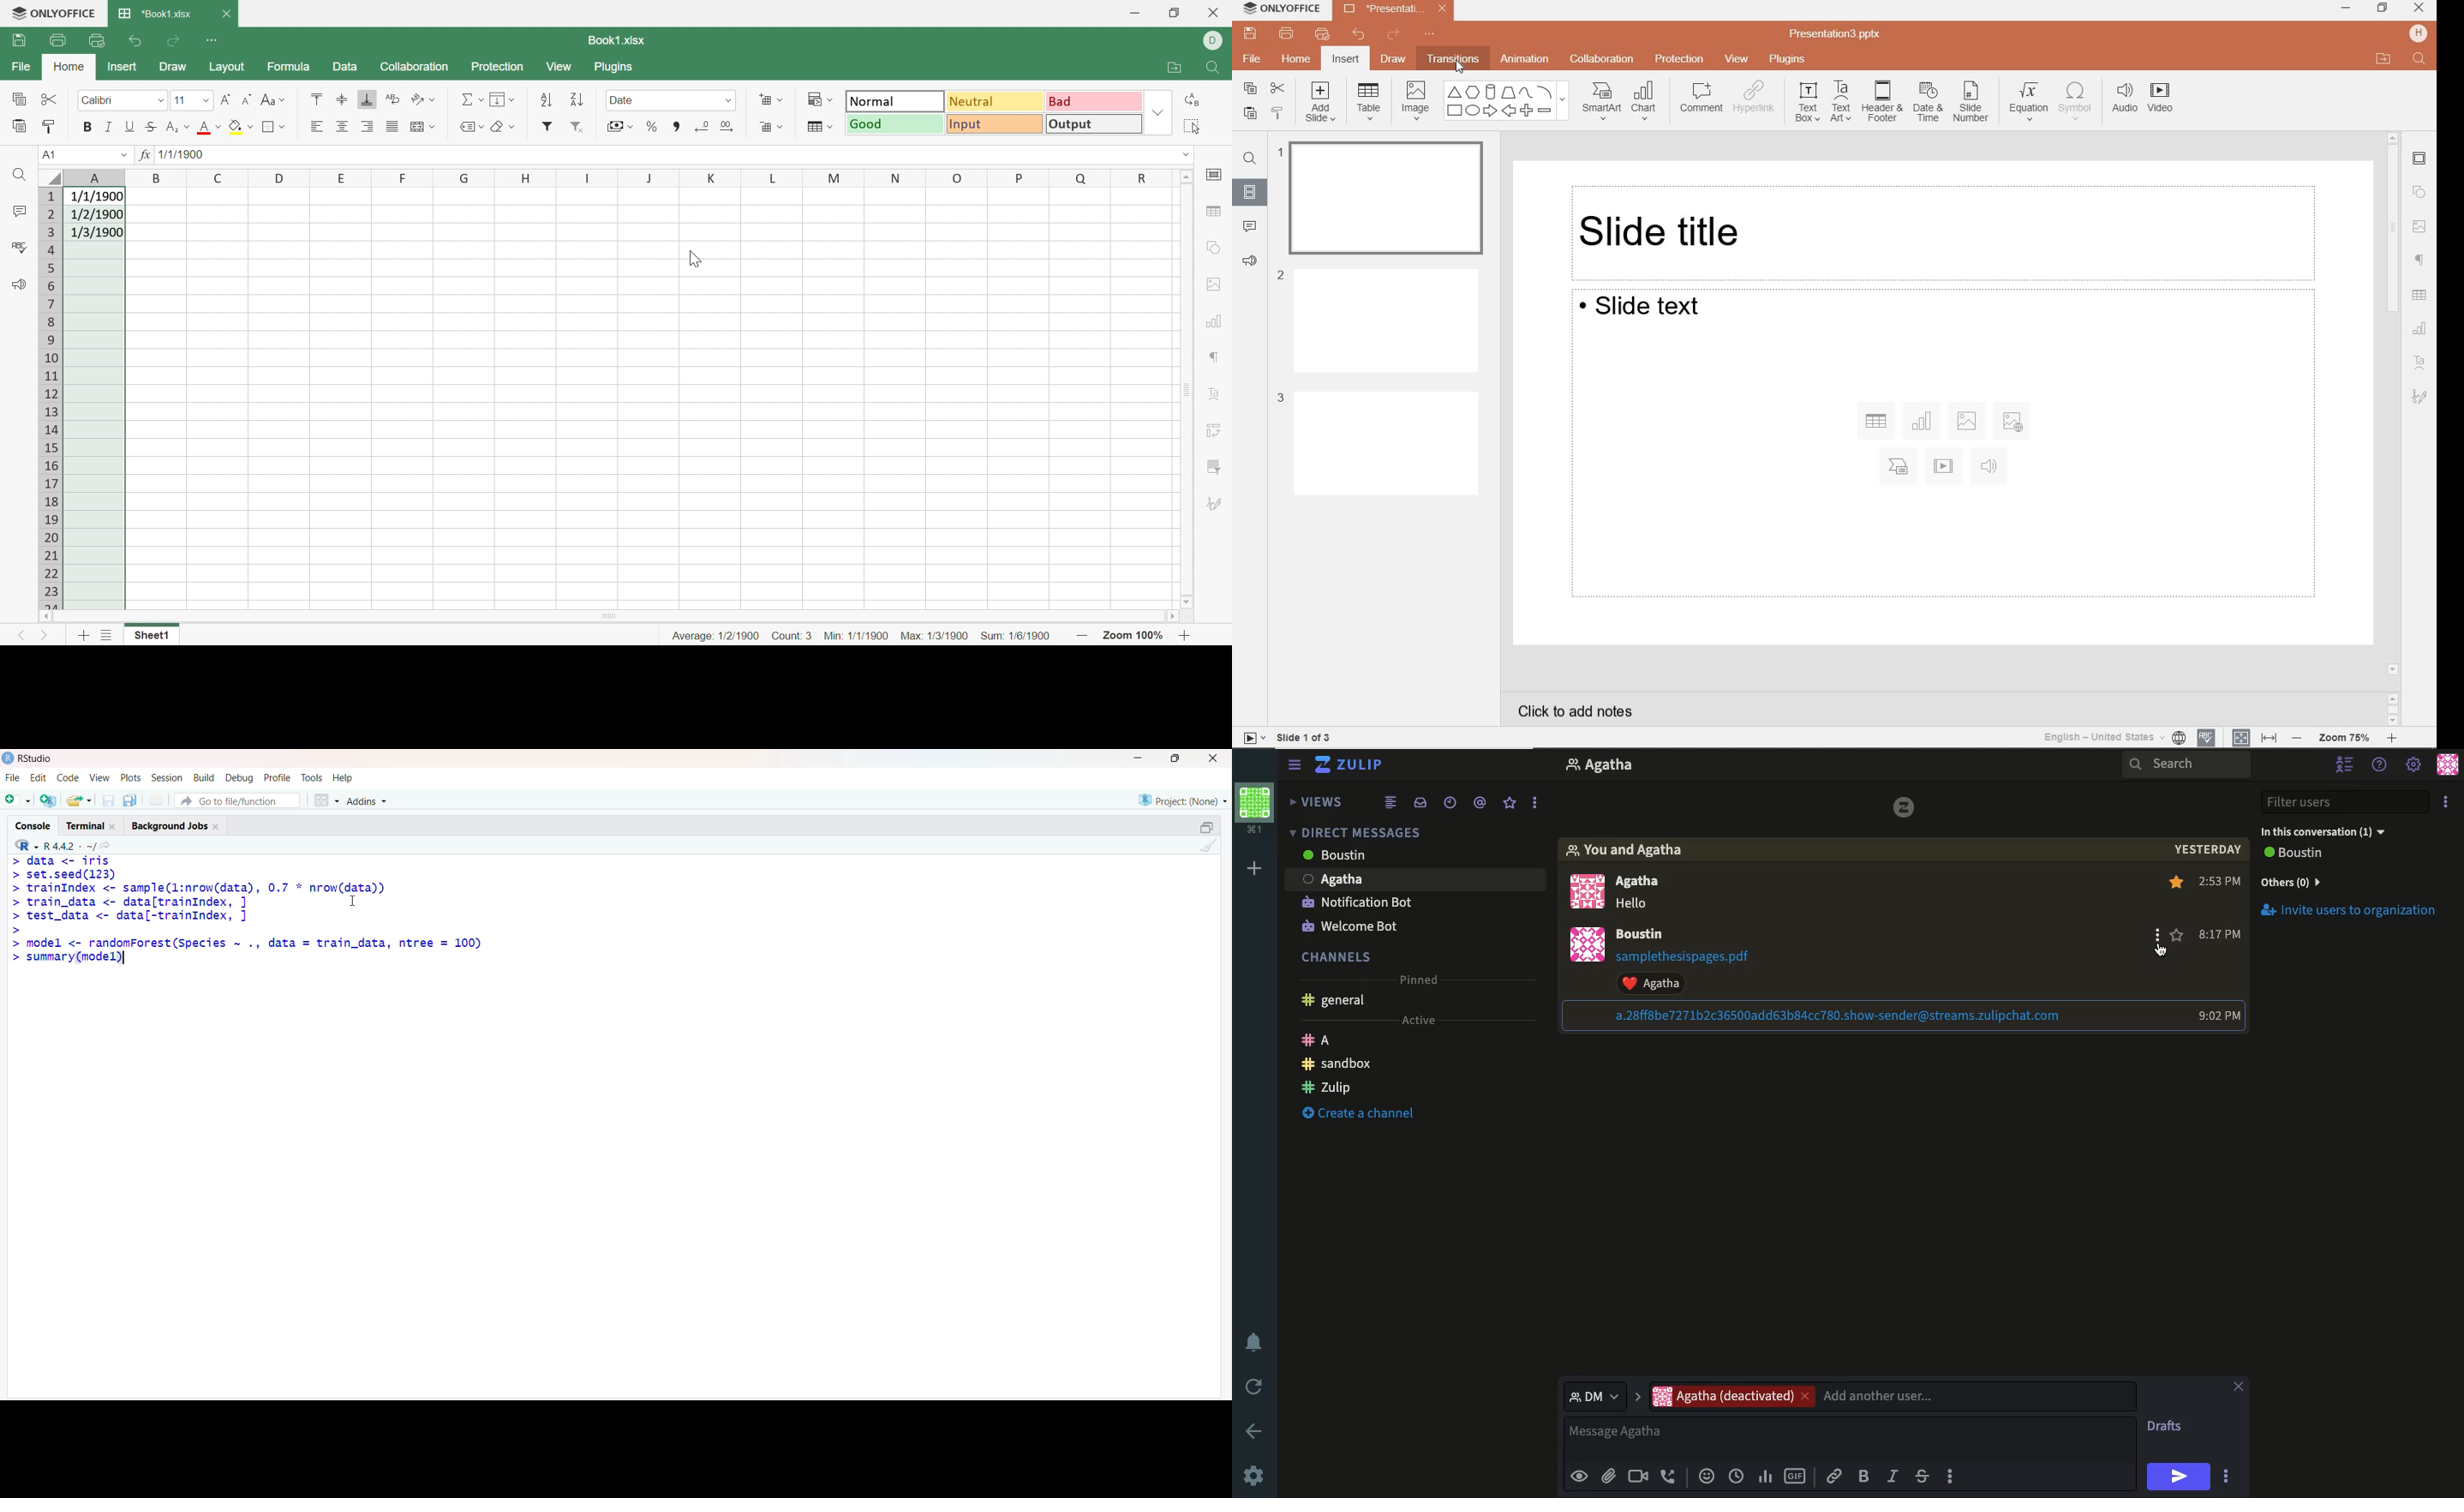 This screenshot has width=2464, height=1512. Describe the element at coordinates (1175, 14) in the screenshot. I see `` at that location.